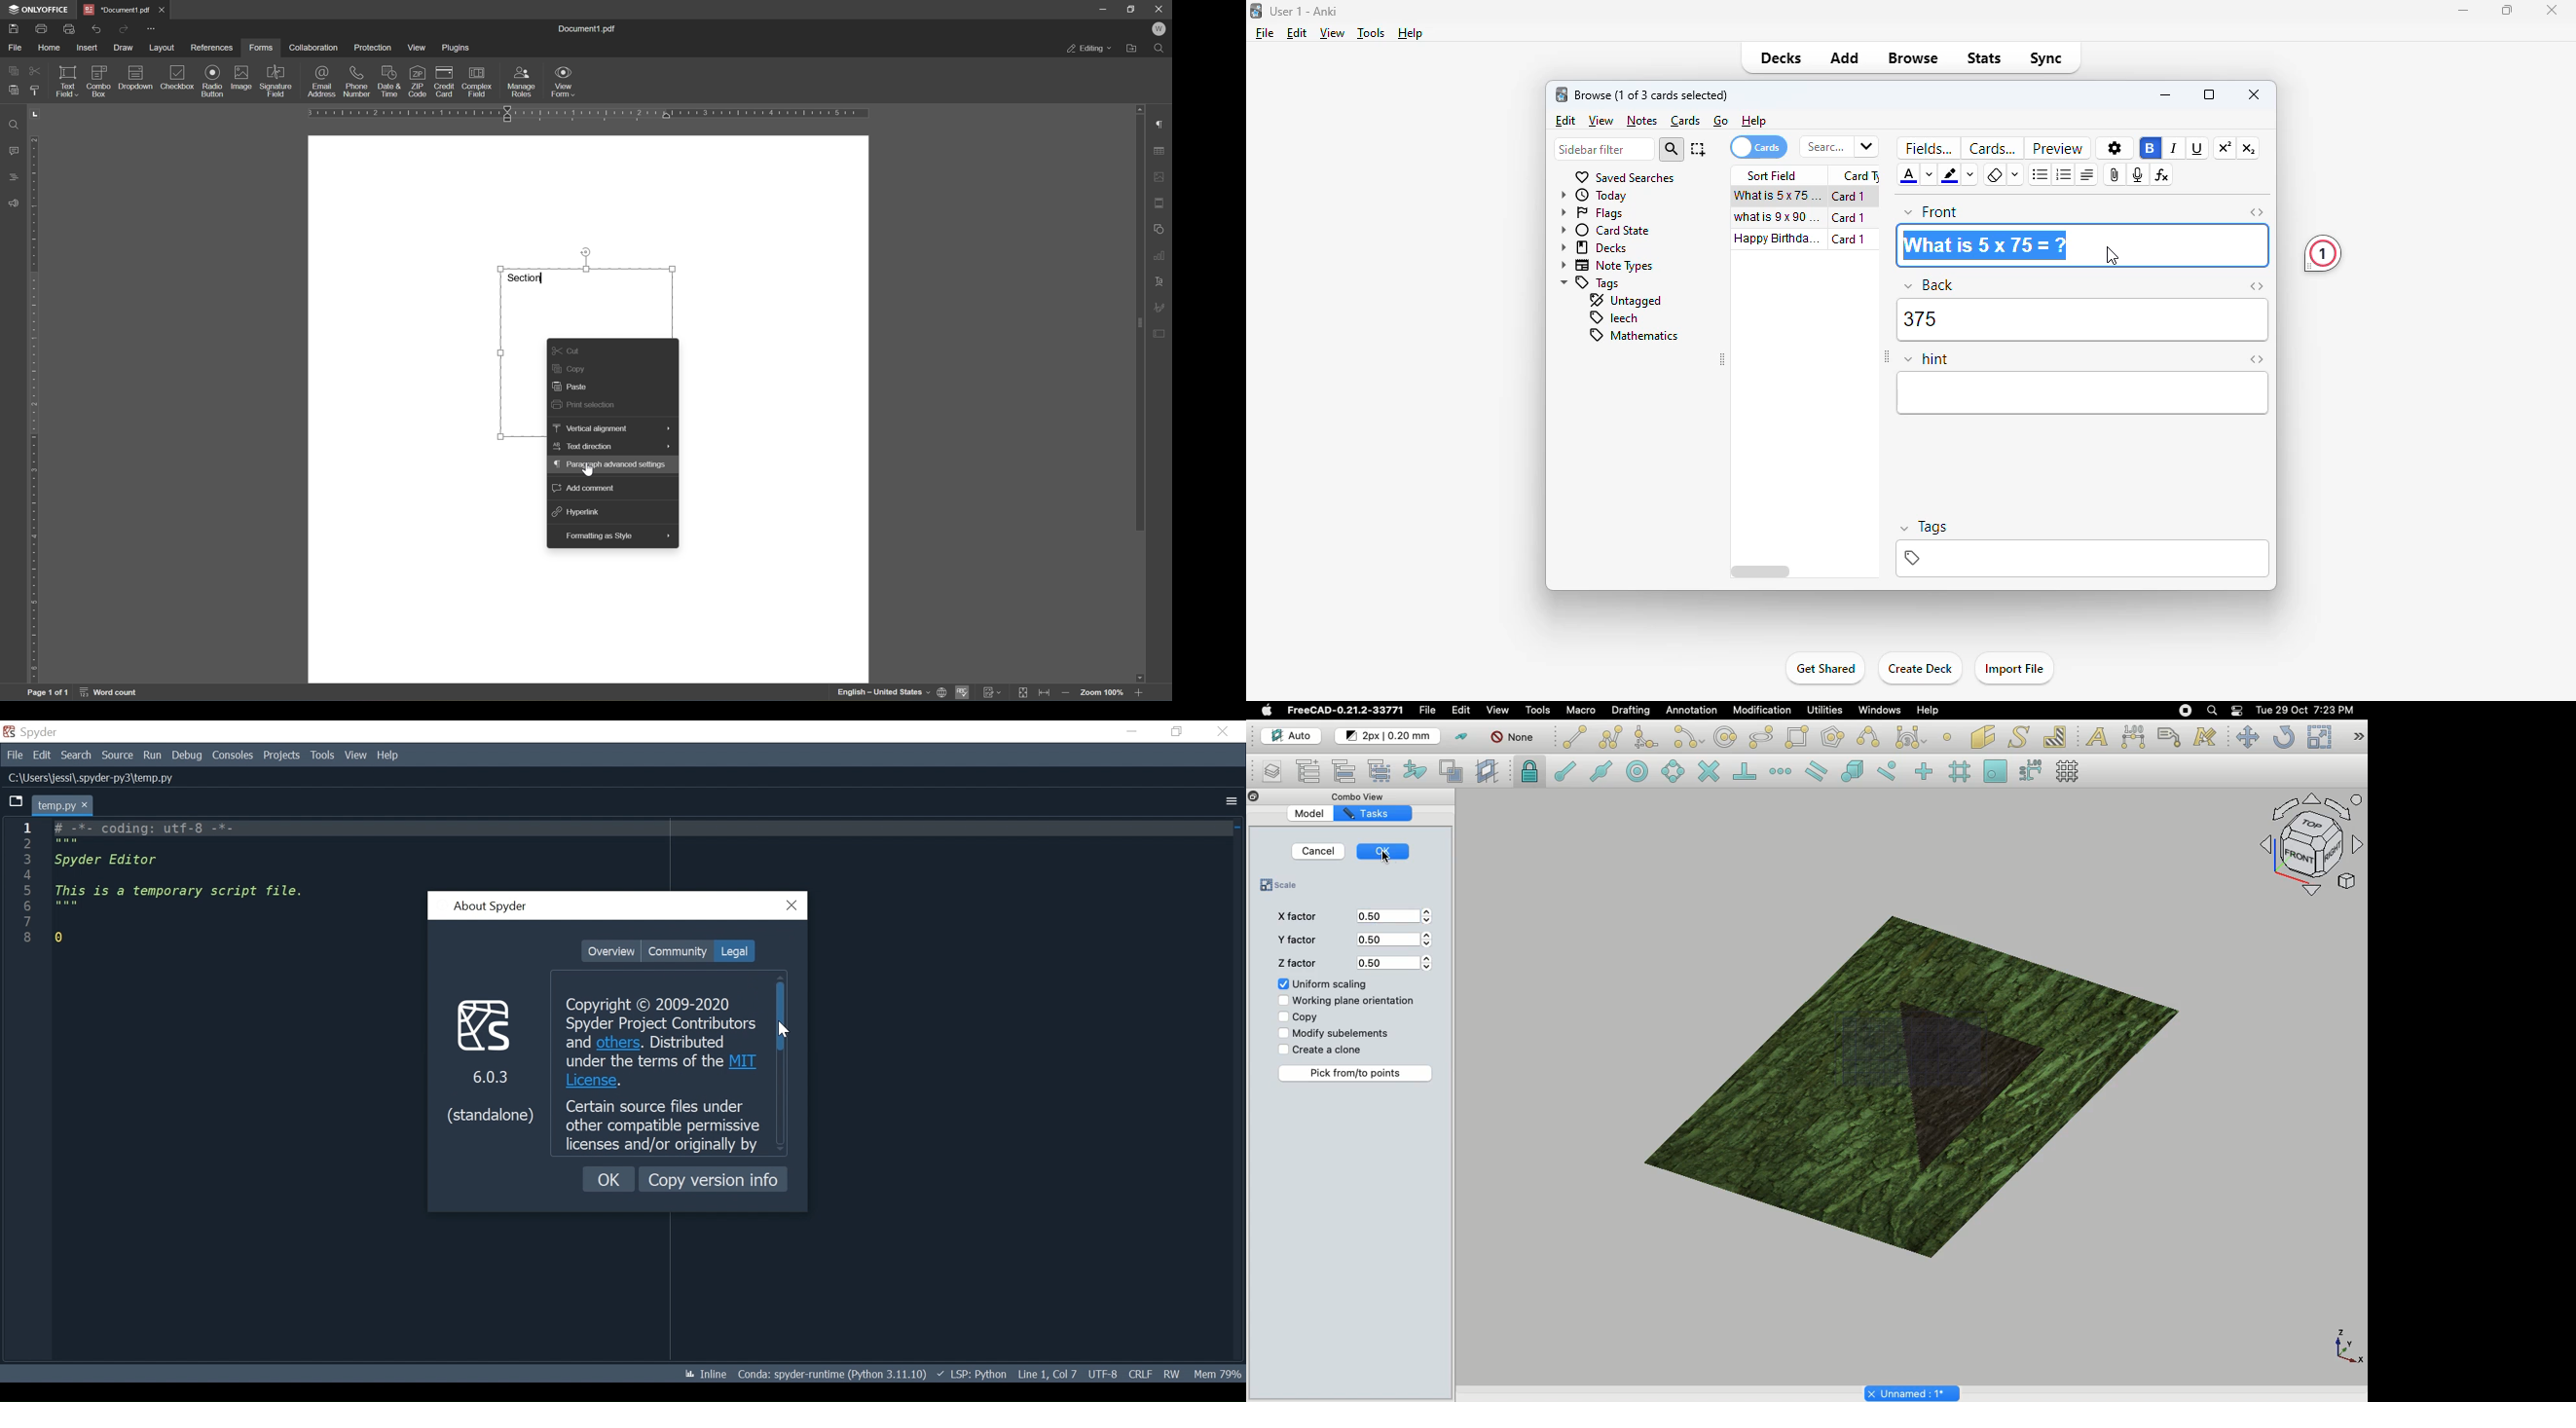  Describe the element at coordinates (489, 907) in the screenshot. I see `About Spyder` at that location.